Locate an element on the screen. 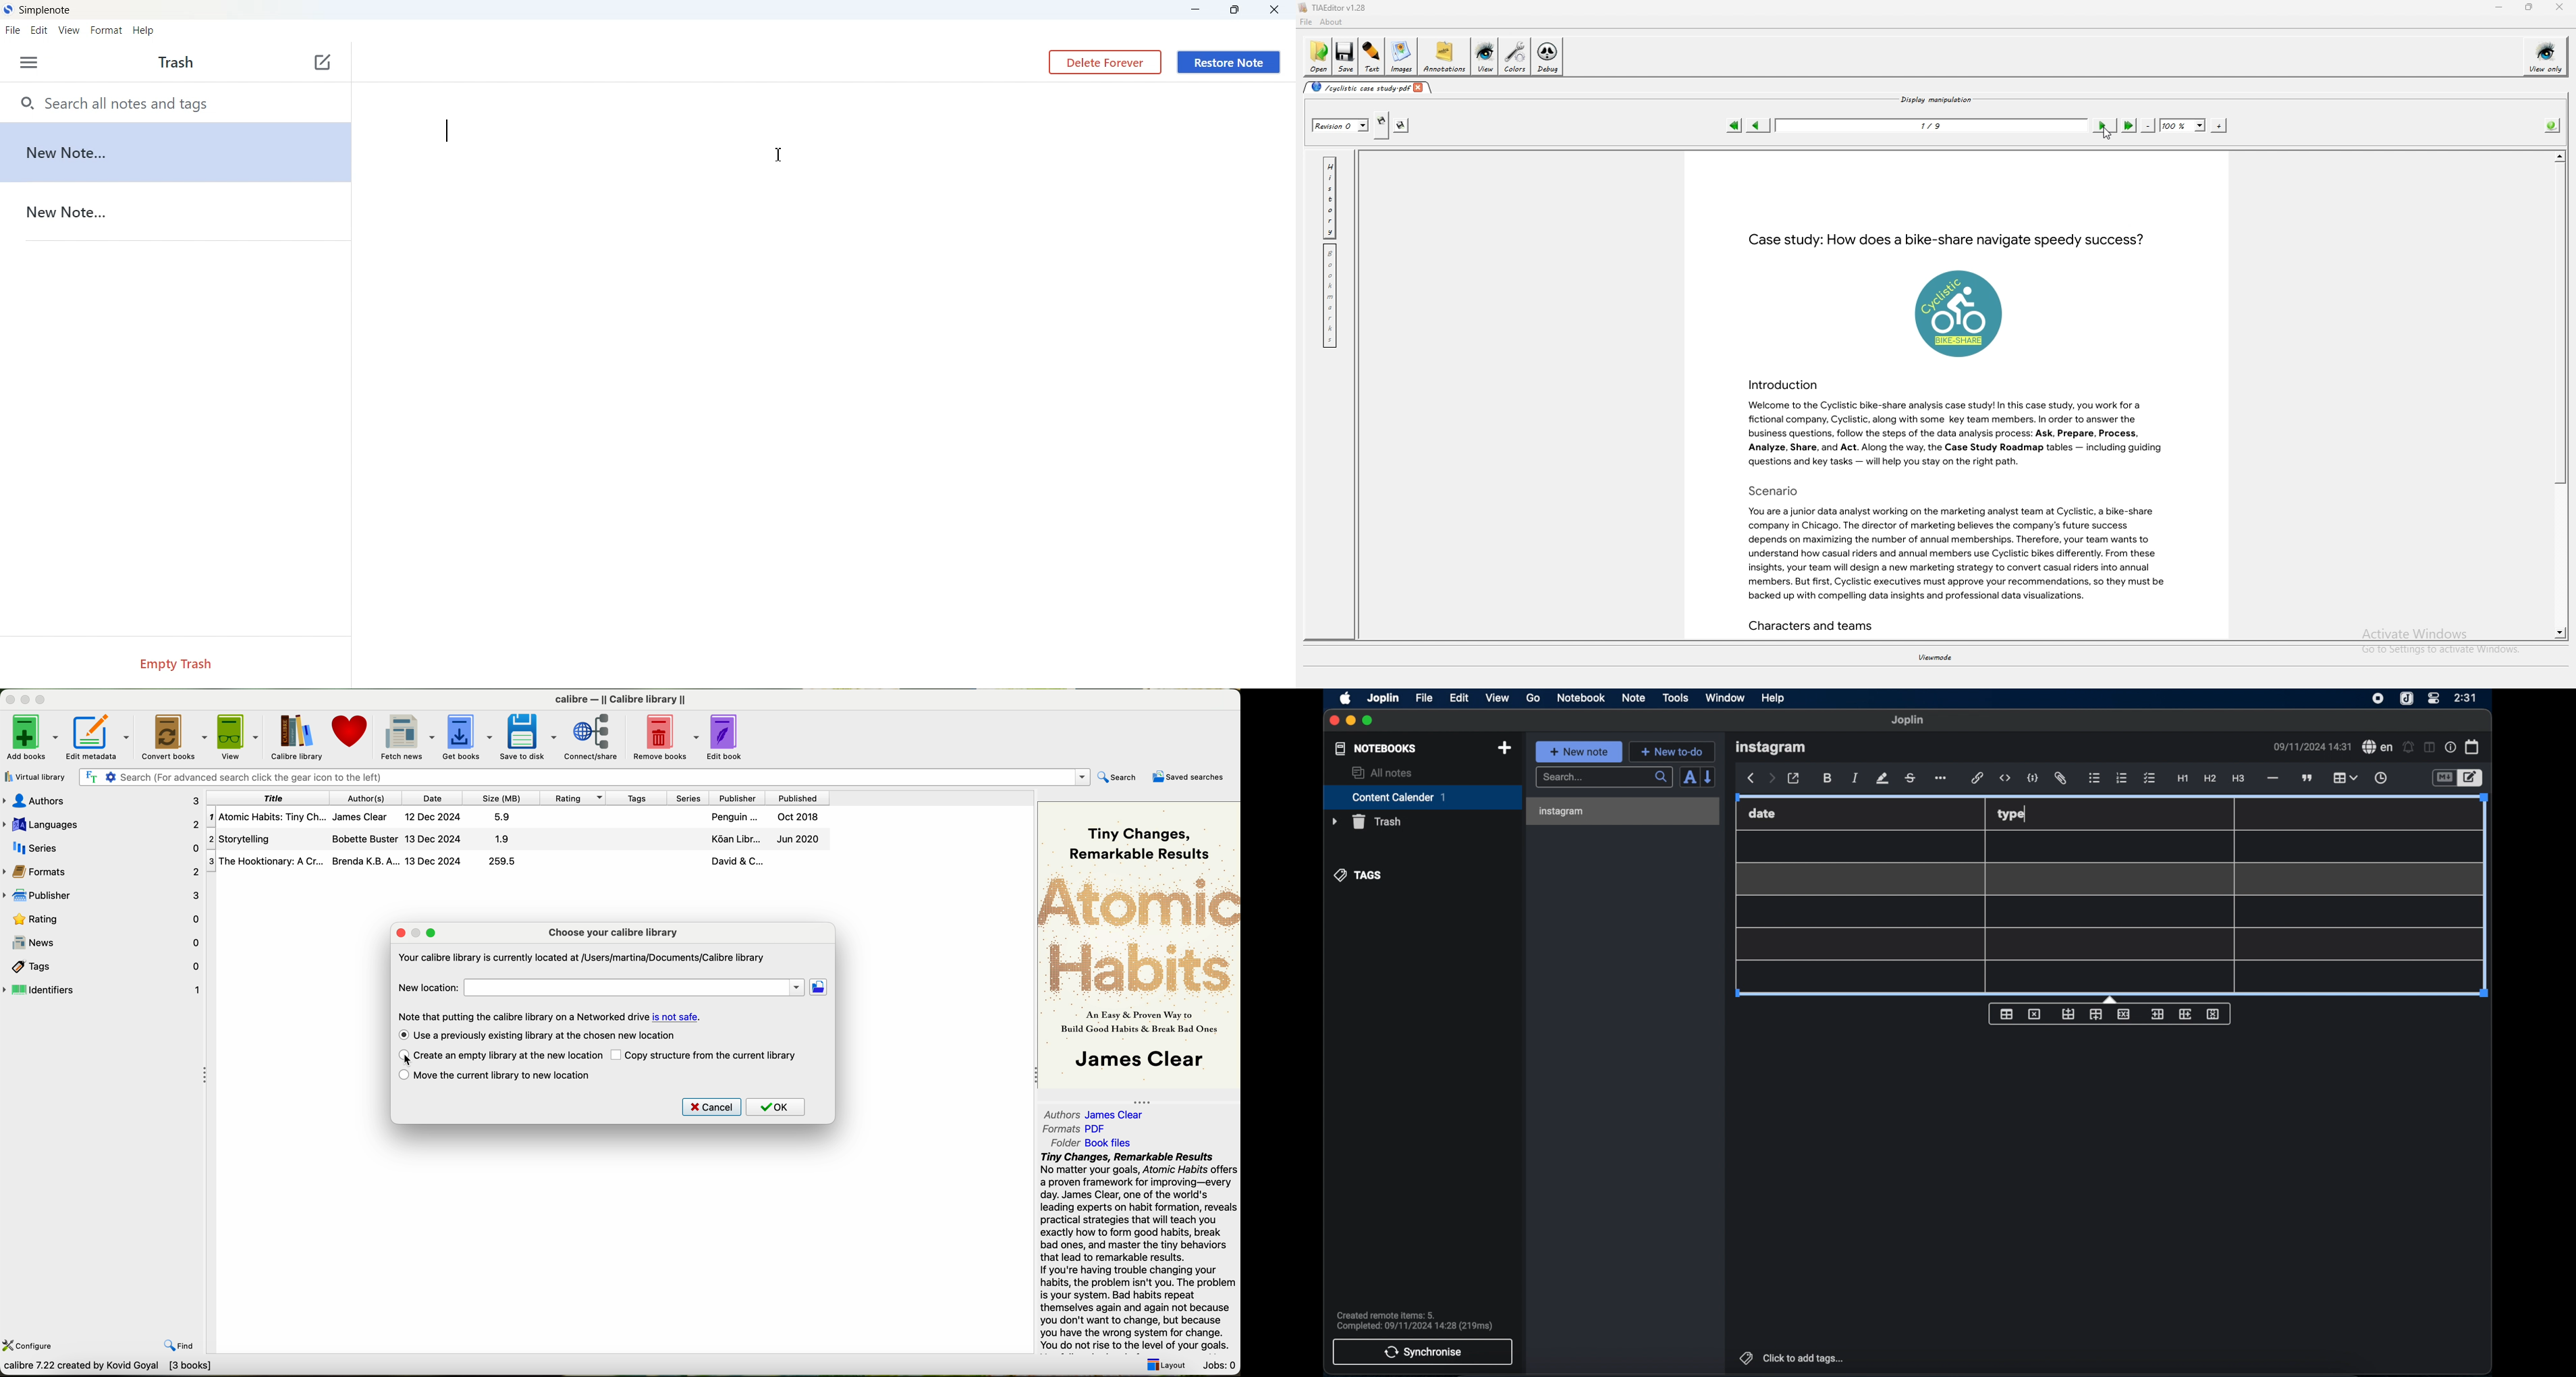  control center is located at coordinates (2433, 699).